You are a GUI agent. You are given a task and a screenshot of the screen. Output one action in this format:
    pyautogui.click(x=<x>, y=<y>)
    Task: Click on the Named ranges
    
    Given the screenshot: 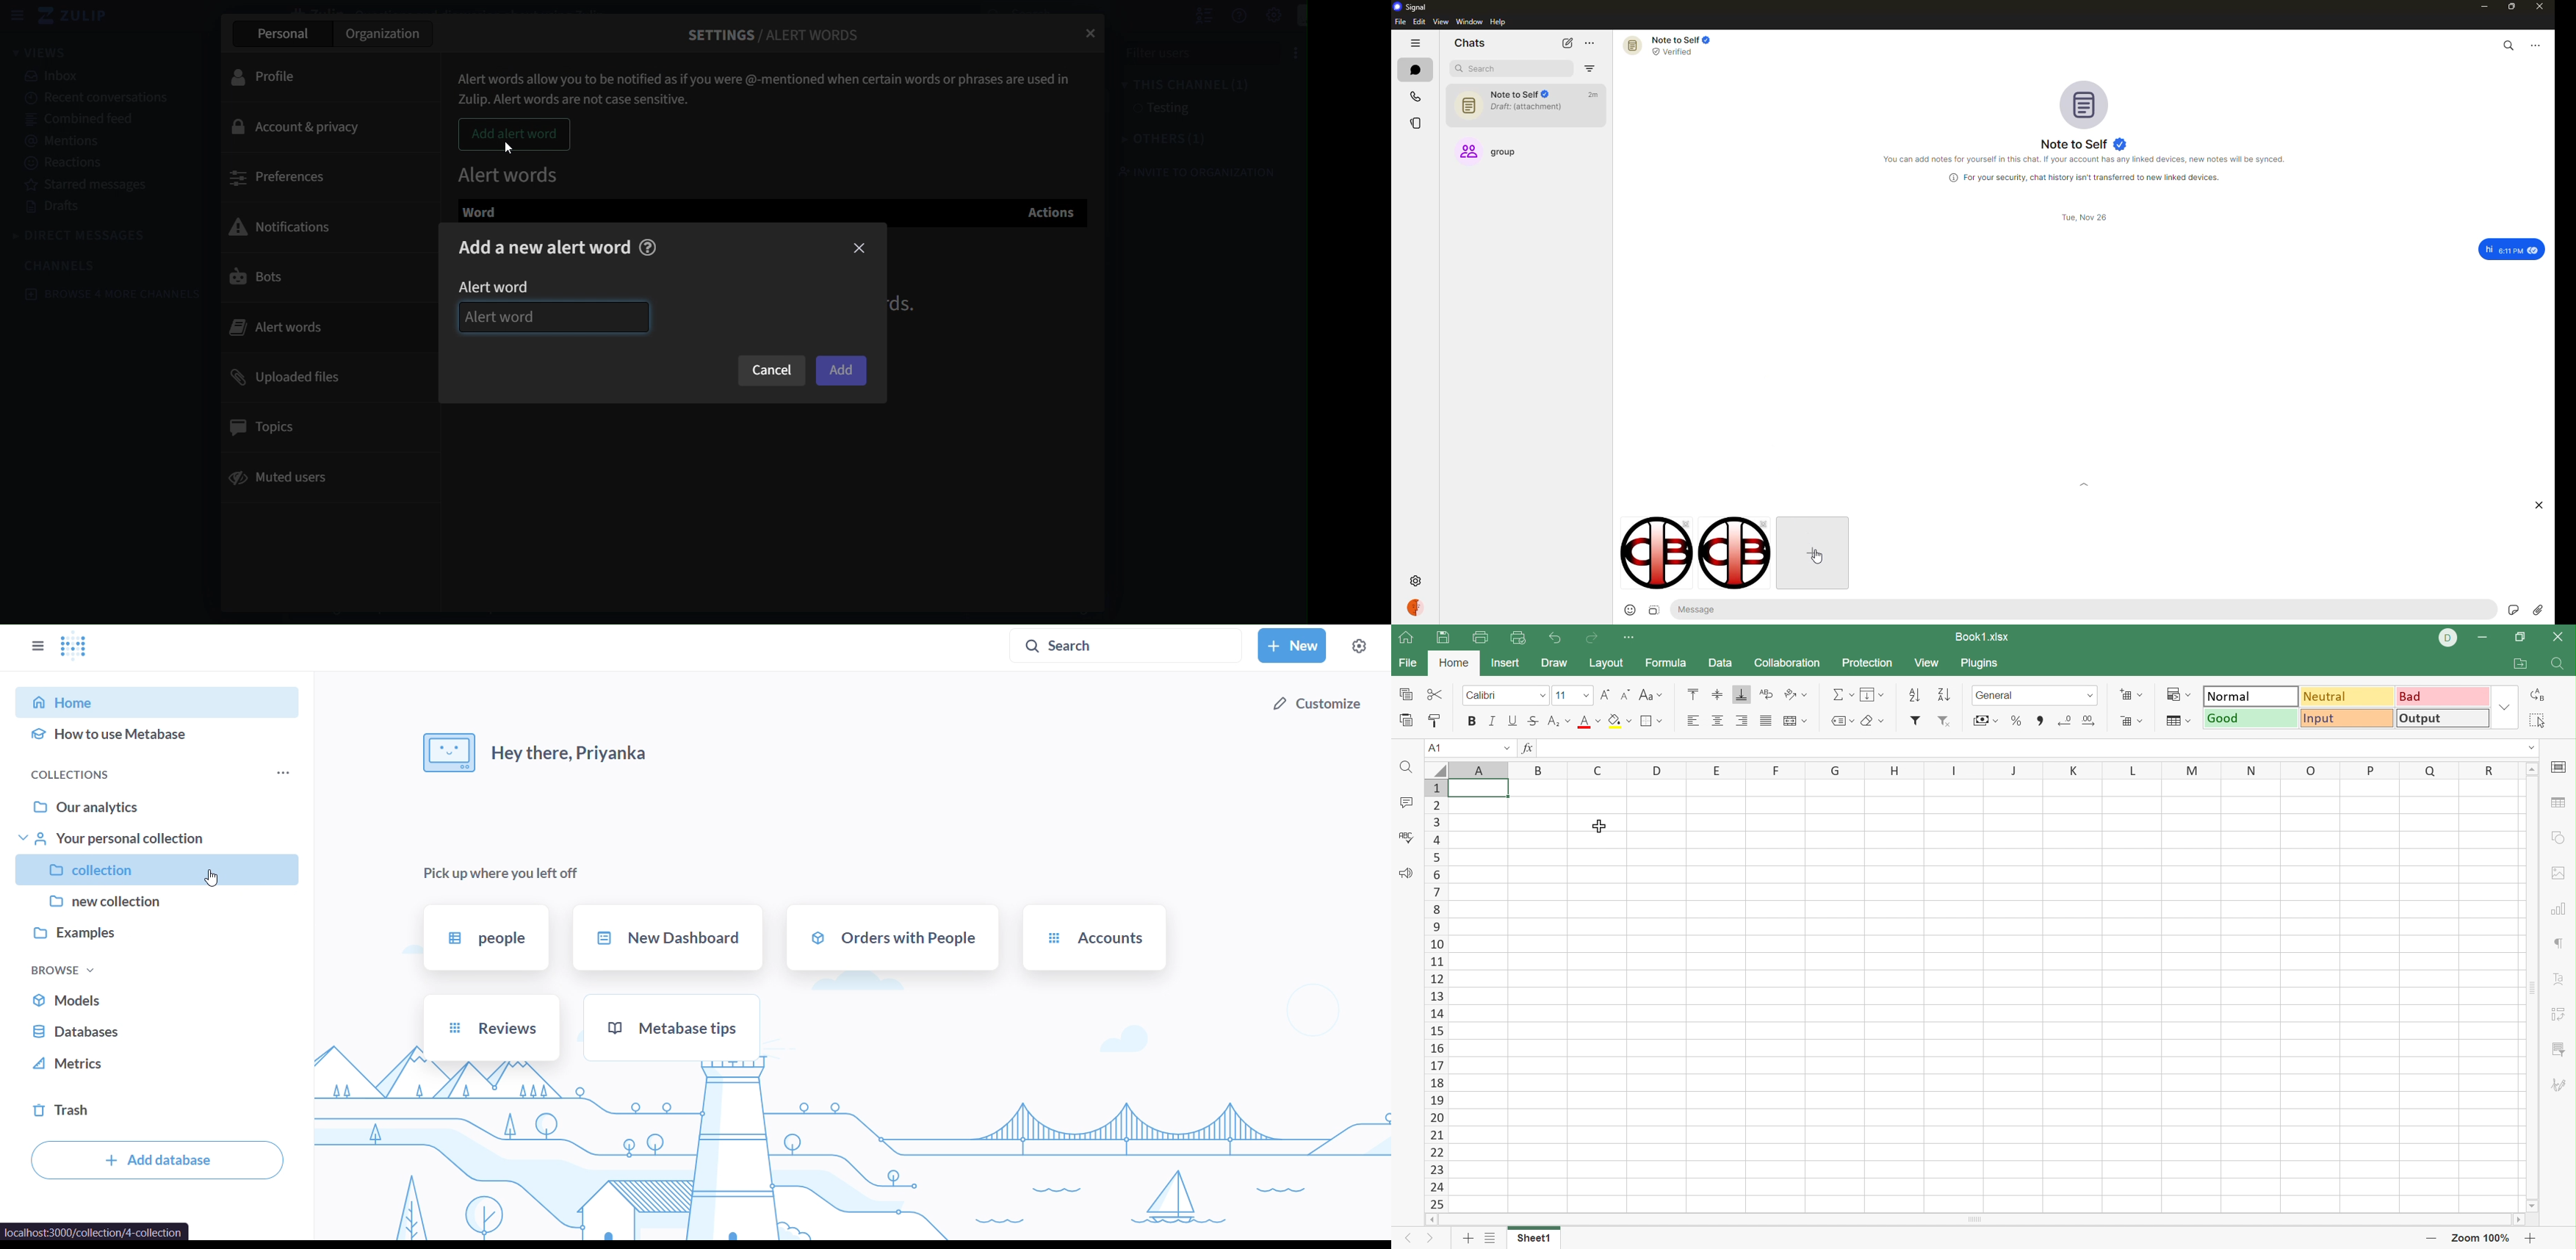 What is the action you would take?
    pyautogui.click(x=1841, y=722)
    